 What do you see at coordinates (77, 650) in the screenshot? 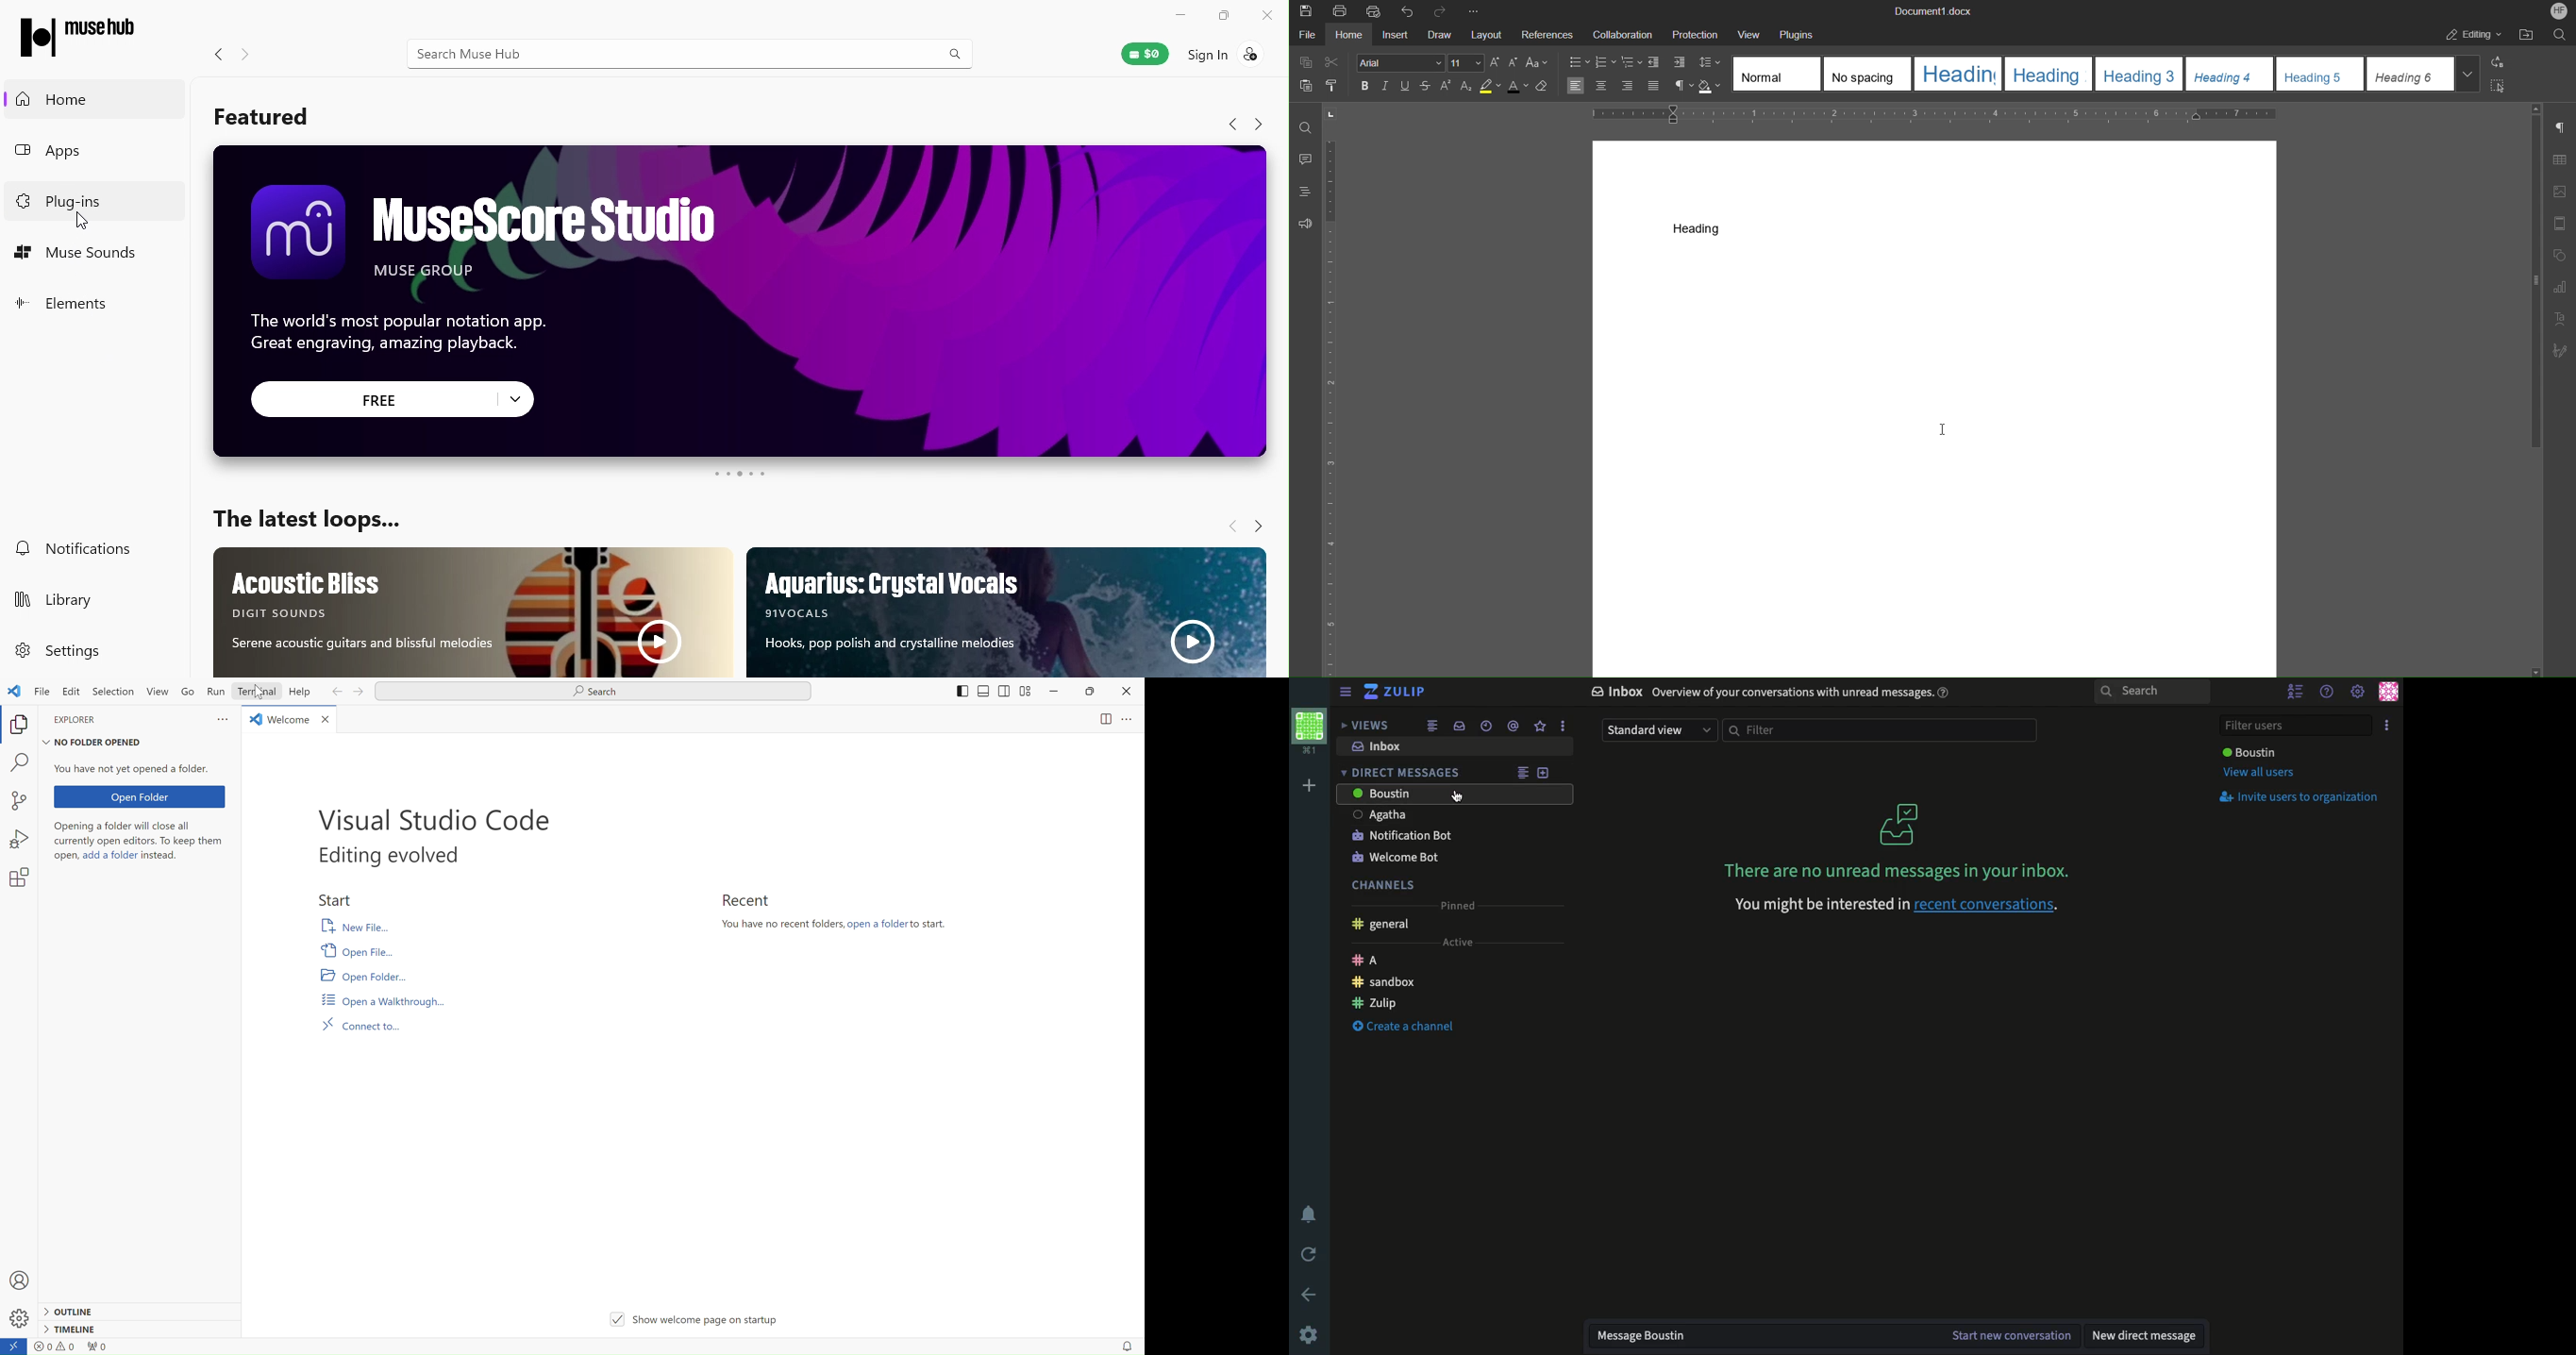
I see `Settings` at bounding box center [77, 650].